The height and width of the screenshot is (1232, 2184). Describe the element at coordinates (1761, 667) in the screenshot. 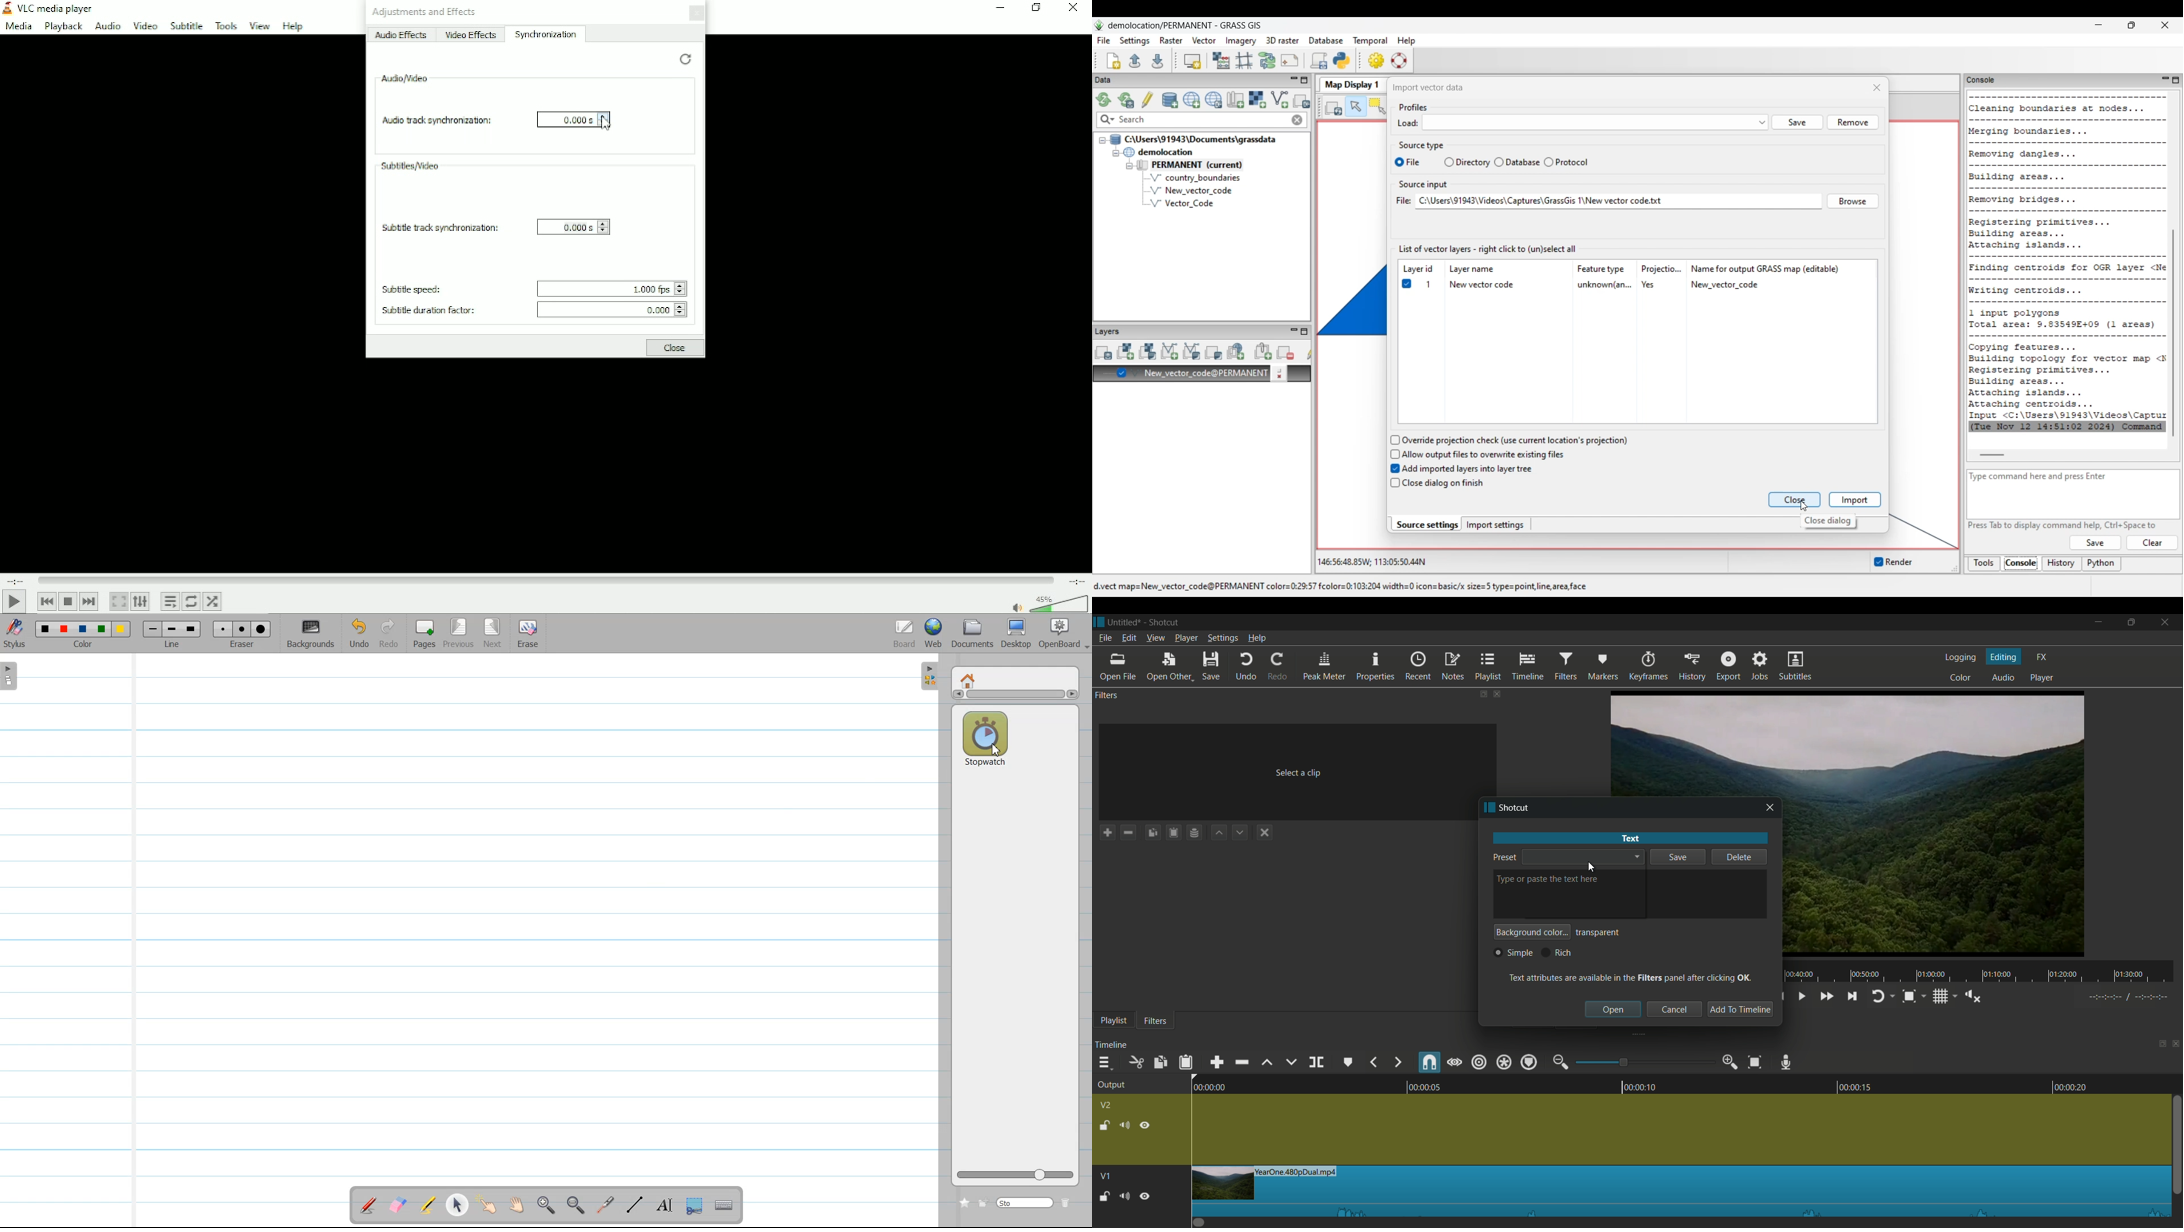

I see `jobs` at that location.